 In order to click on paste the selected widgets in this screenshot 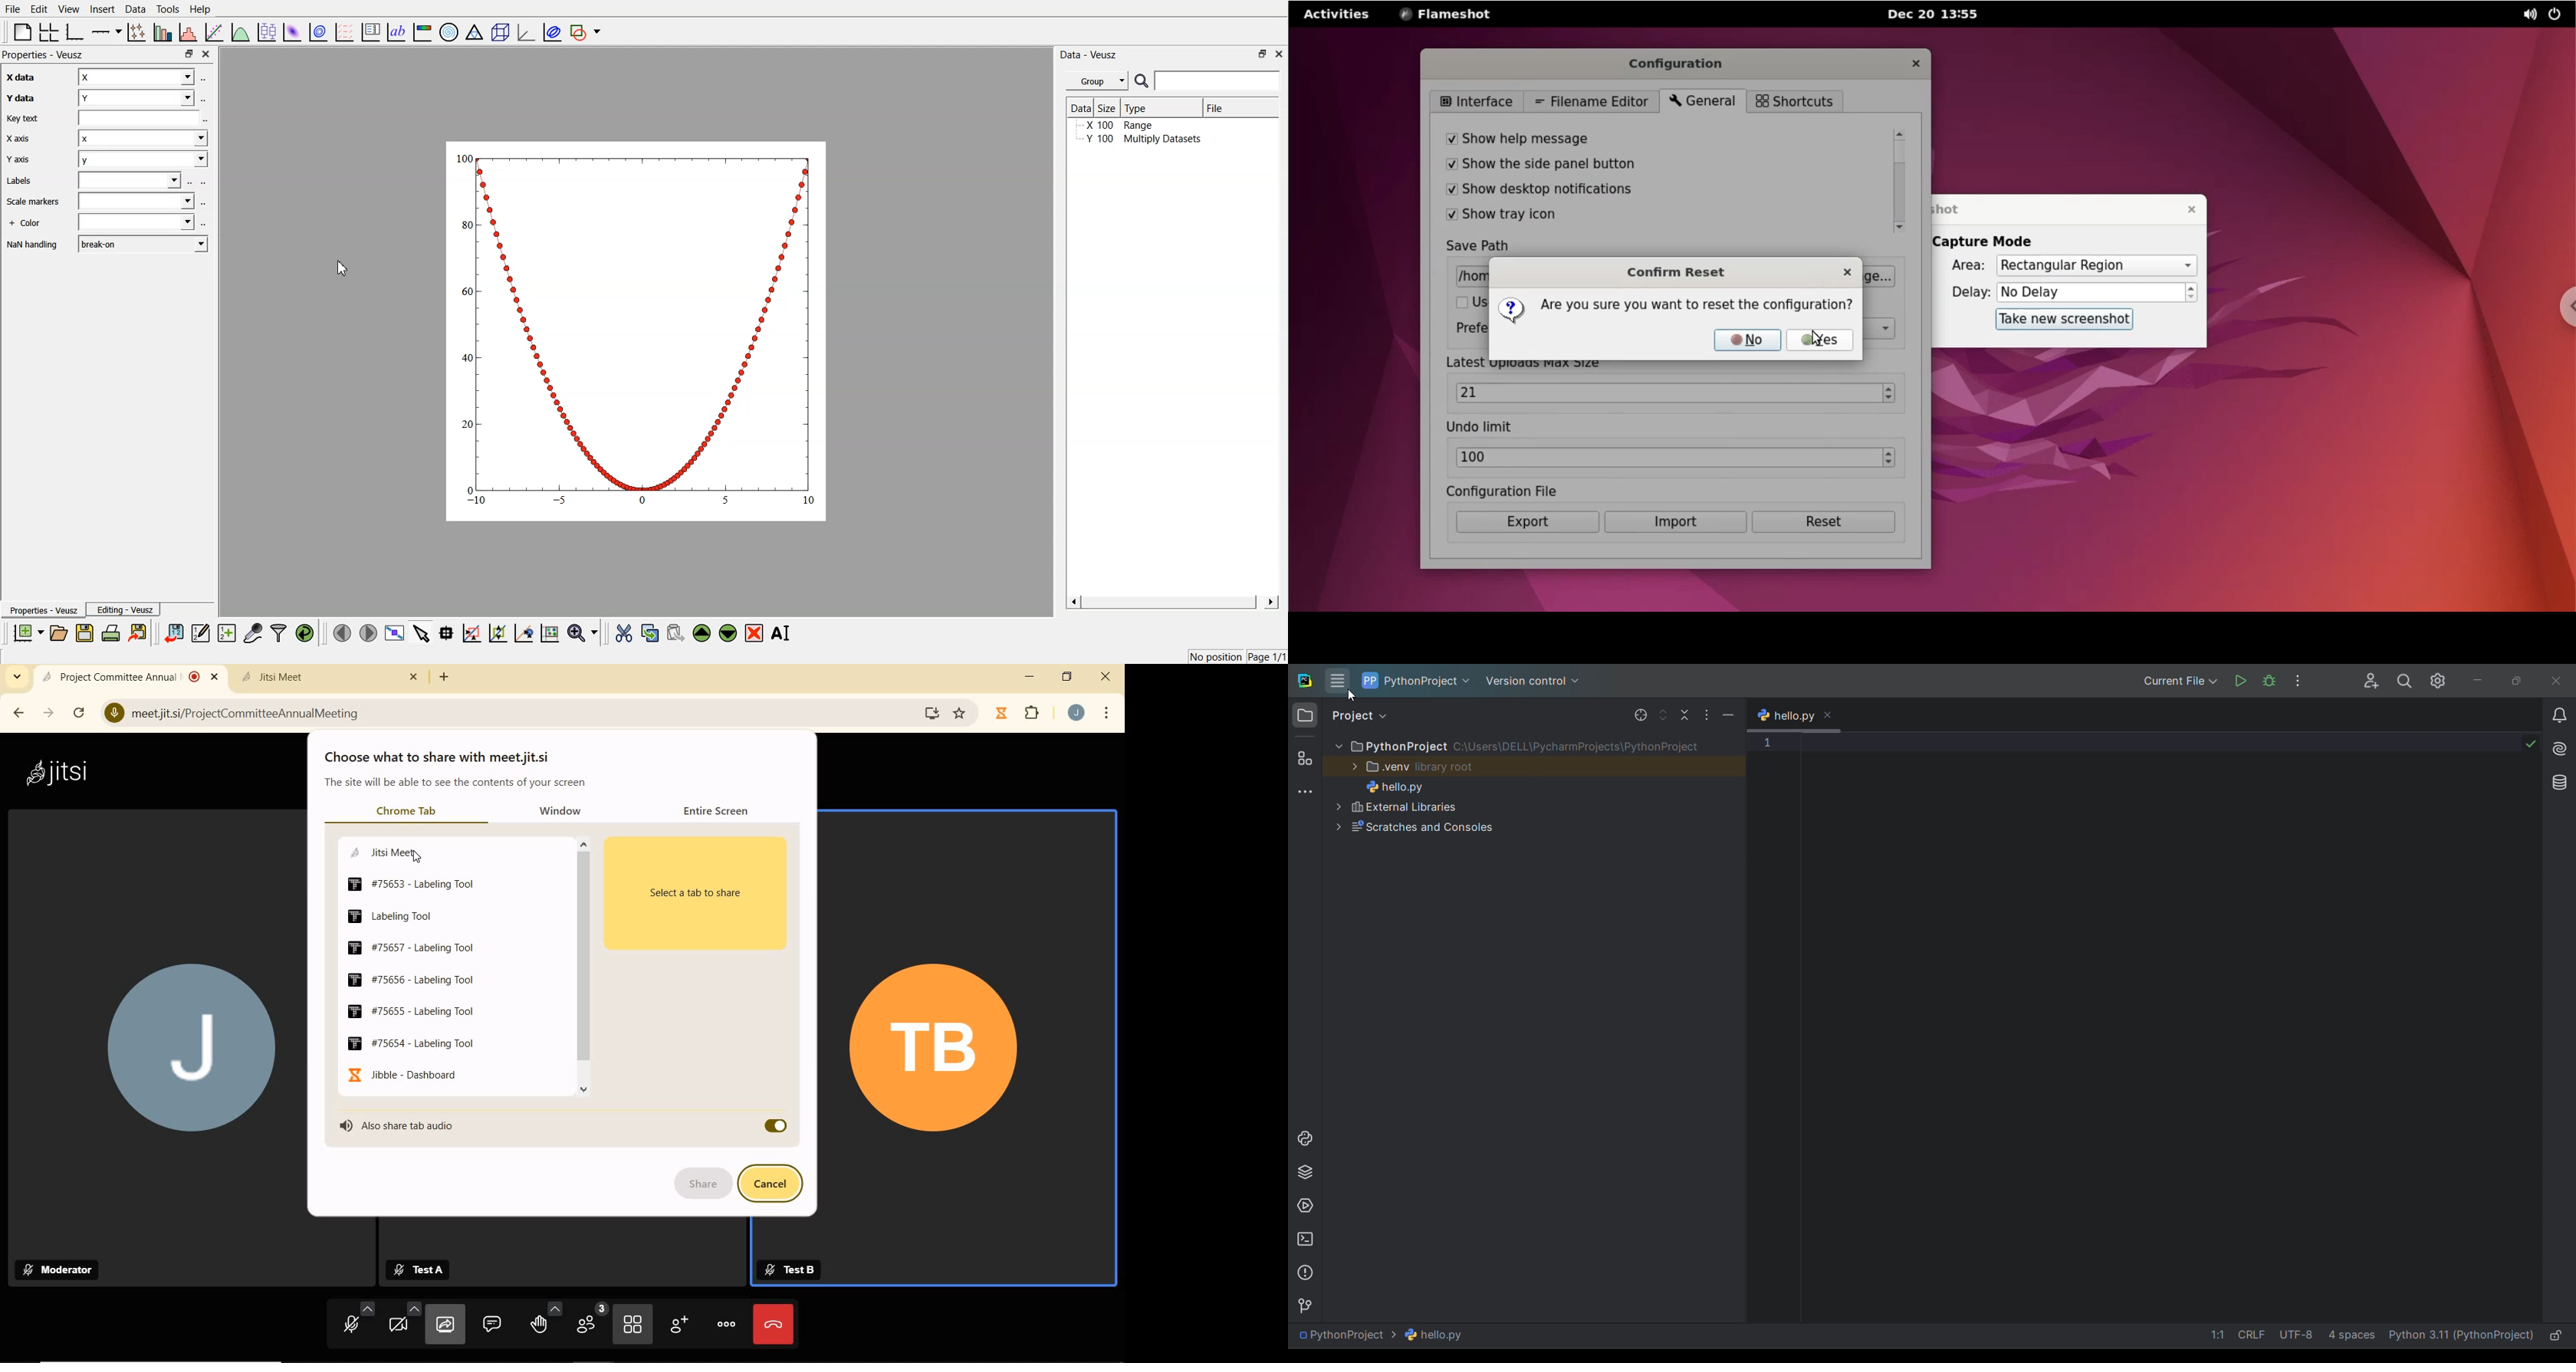, I will do `click(674, 633)`.